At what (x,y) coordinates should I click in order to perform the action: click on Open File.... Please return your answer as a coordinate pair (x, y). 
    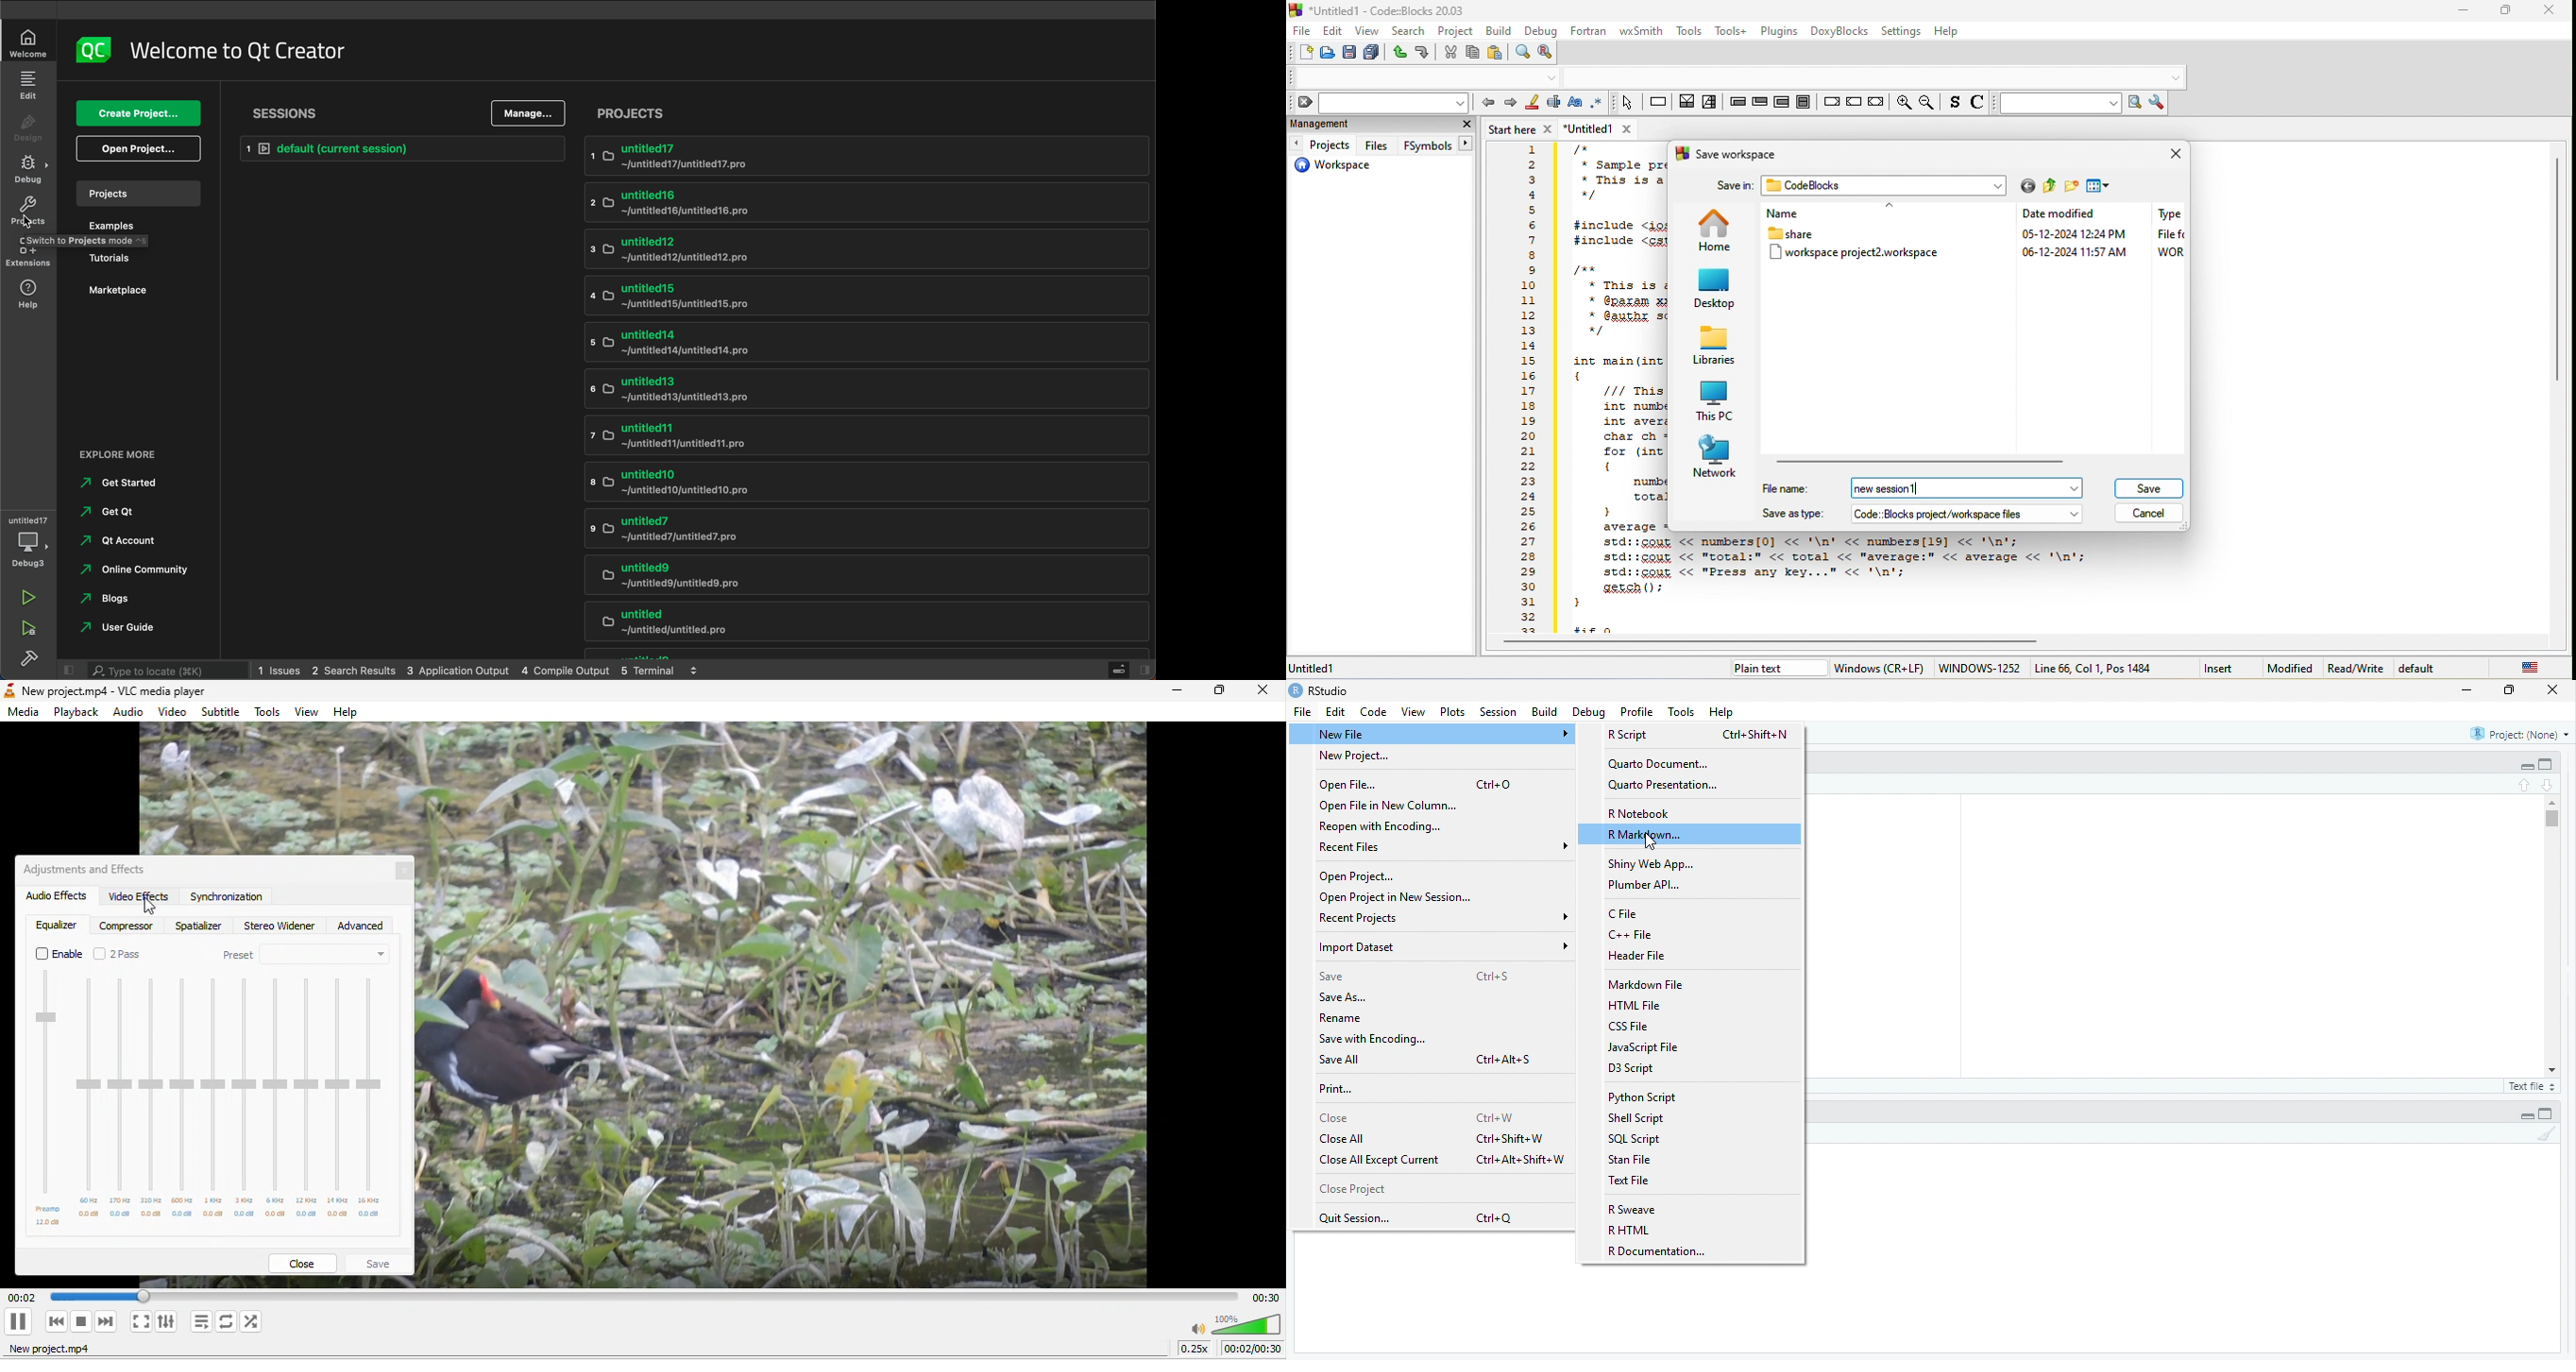
    Looking at the image, I should click on (1349, 785).